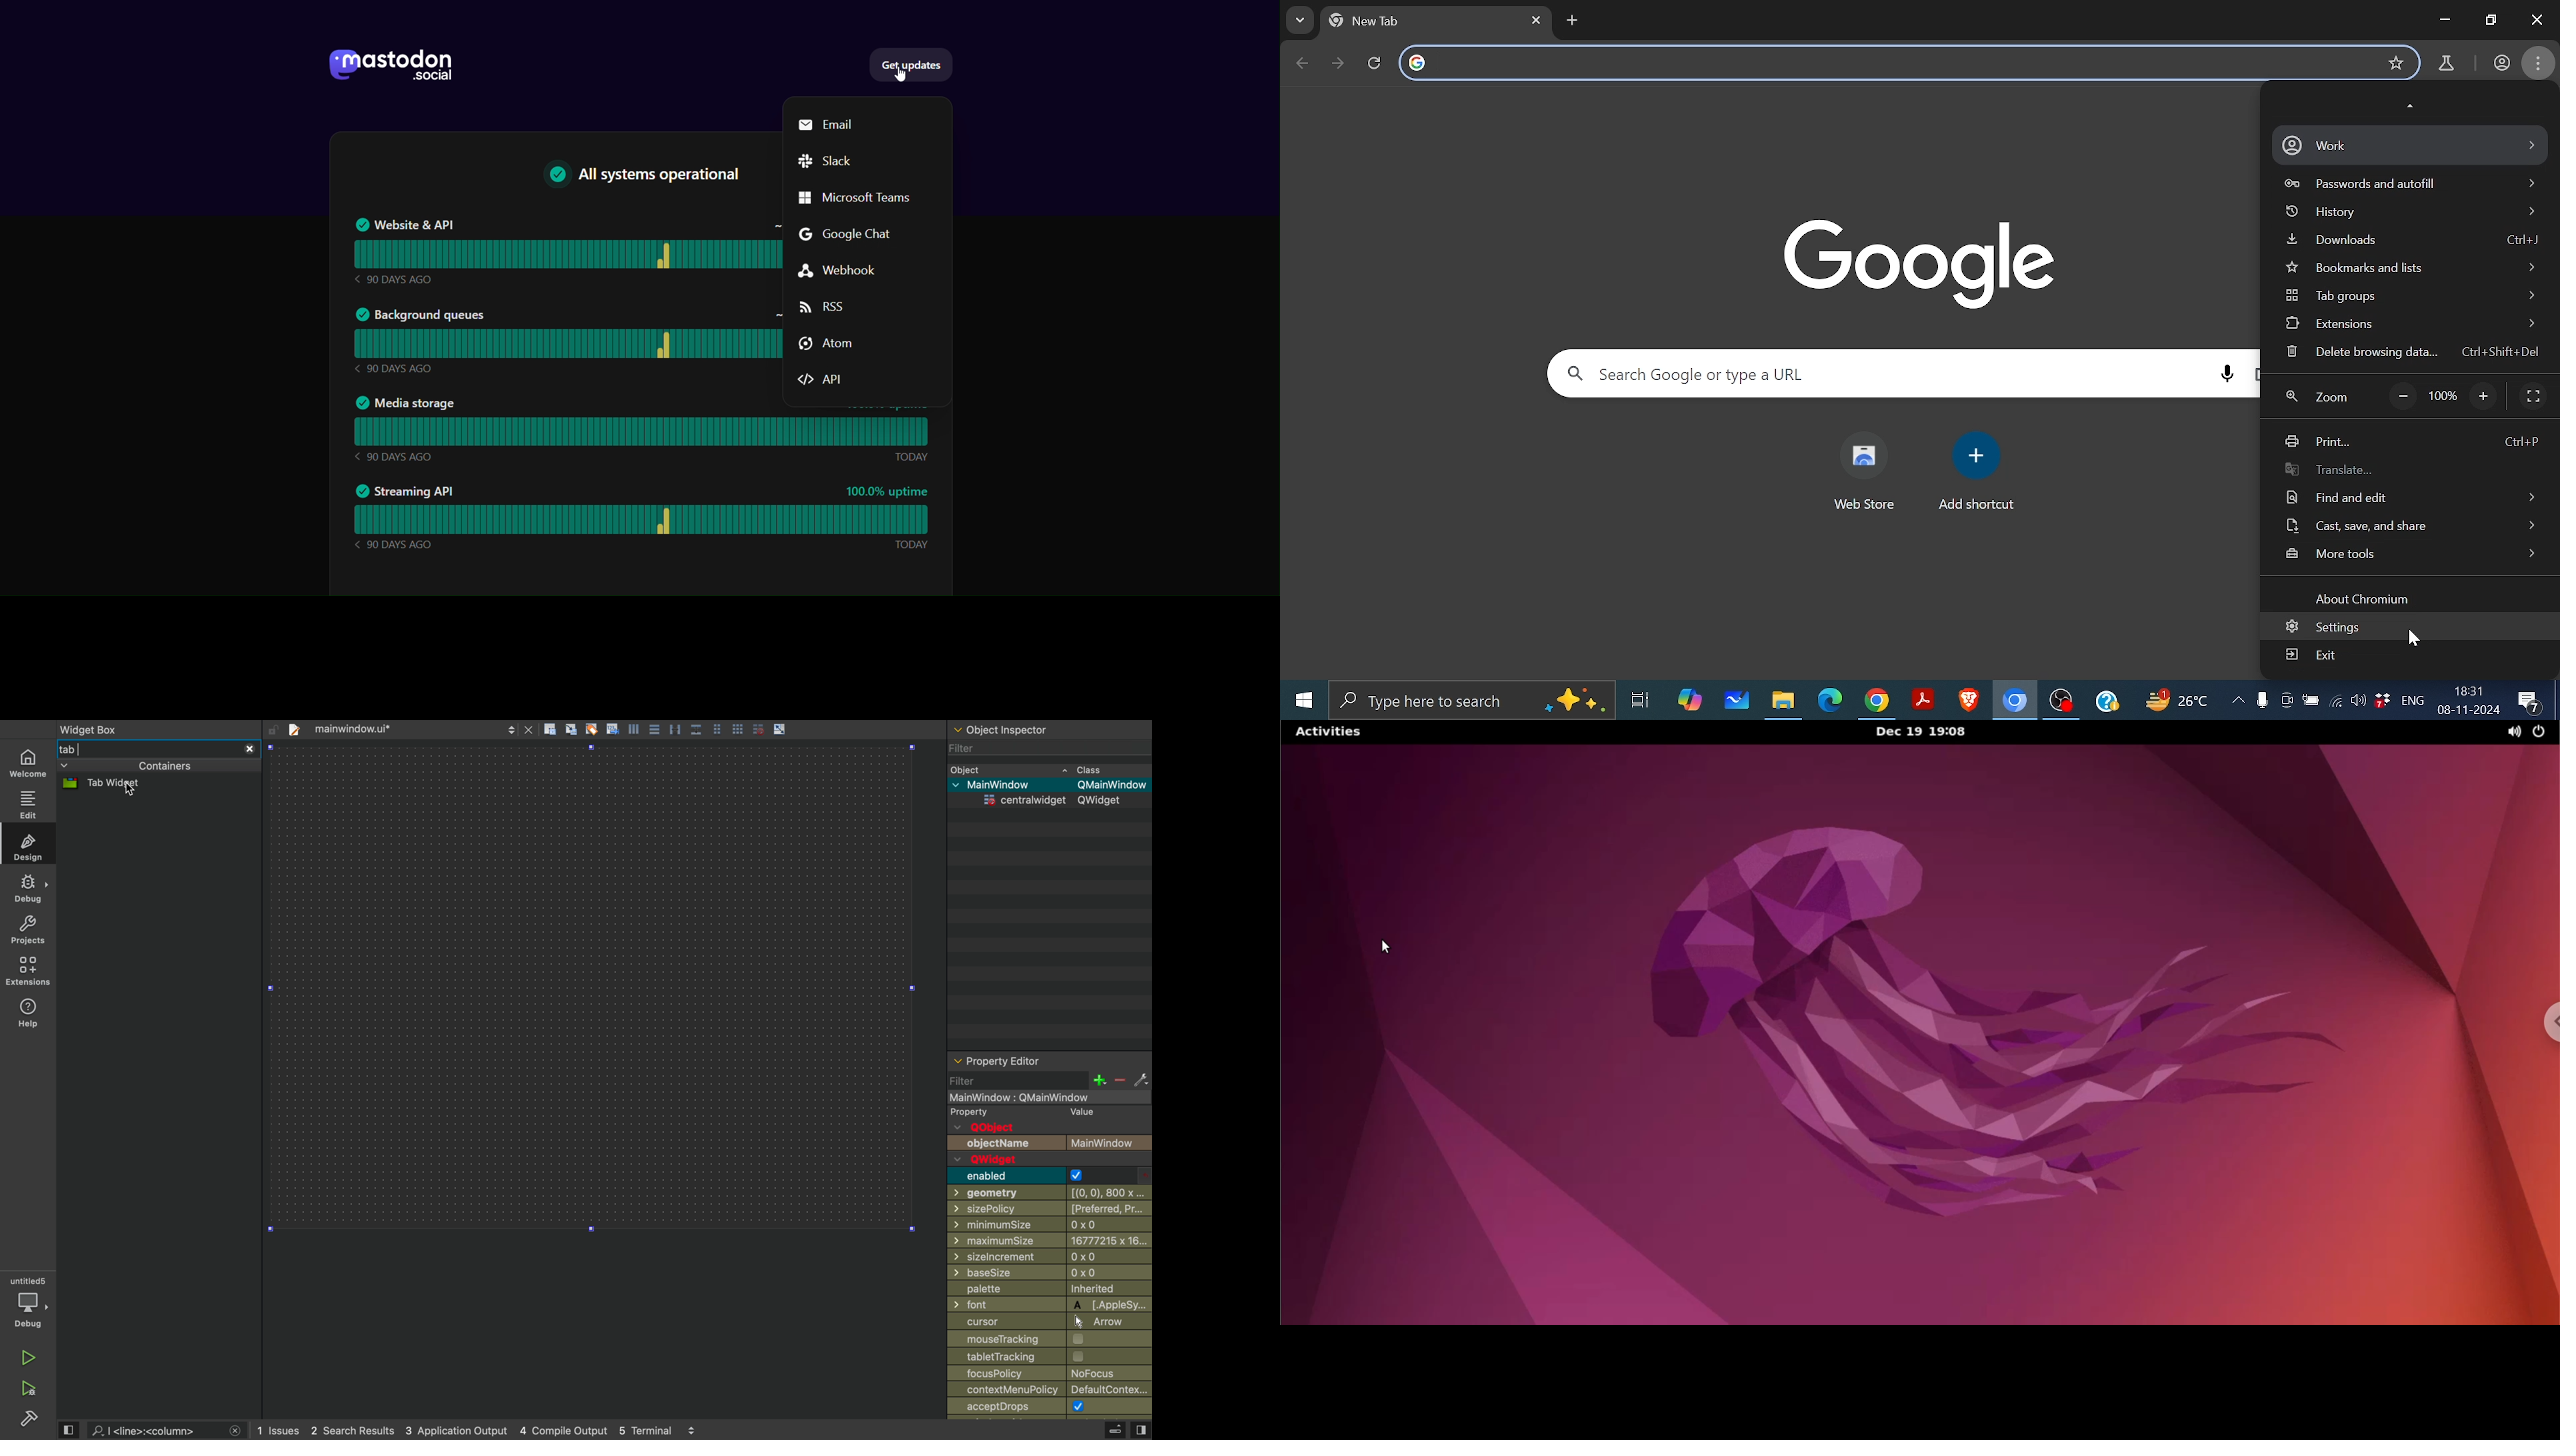 Image resolution: width=2576 pixels, height=1456 pixels. I want to click on qwidget, so click(1022, 1160).